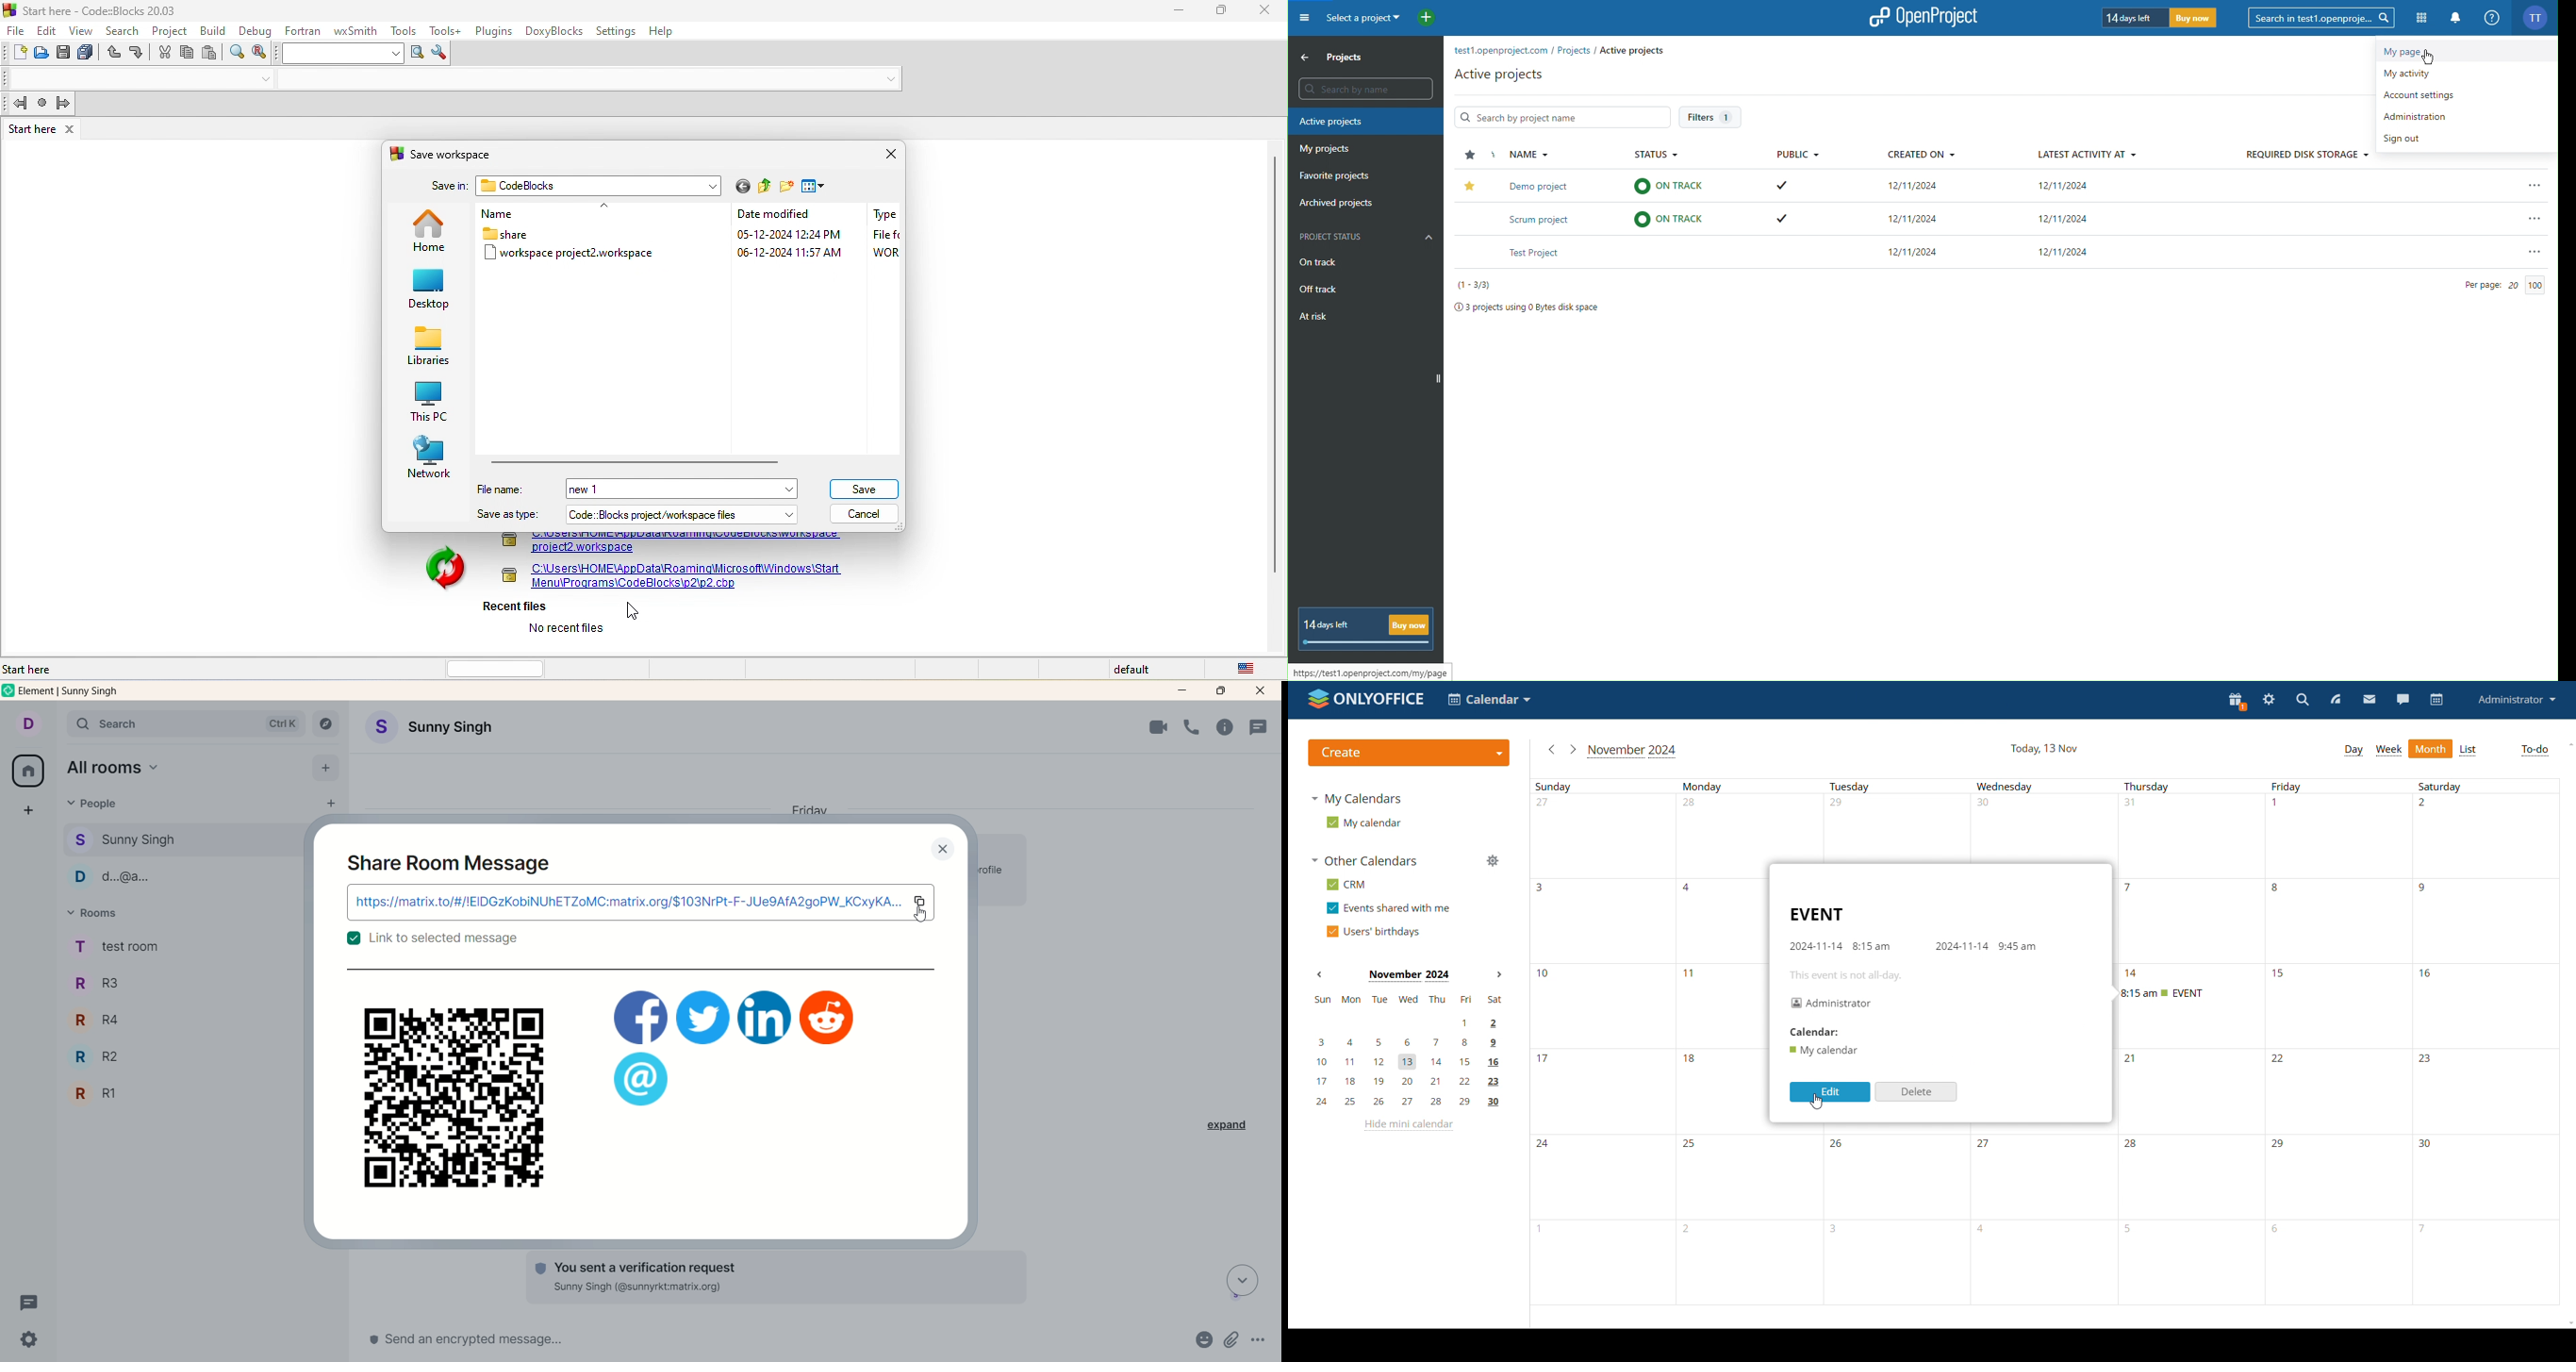  What do you see at coordinates (431, 291) in the screenshot?
I see `desktop` at bounding box center [431, 291].